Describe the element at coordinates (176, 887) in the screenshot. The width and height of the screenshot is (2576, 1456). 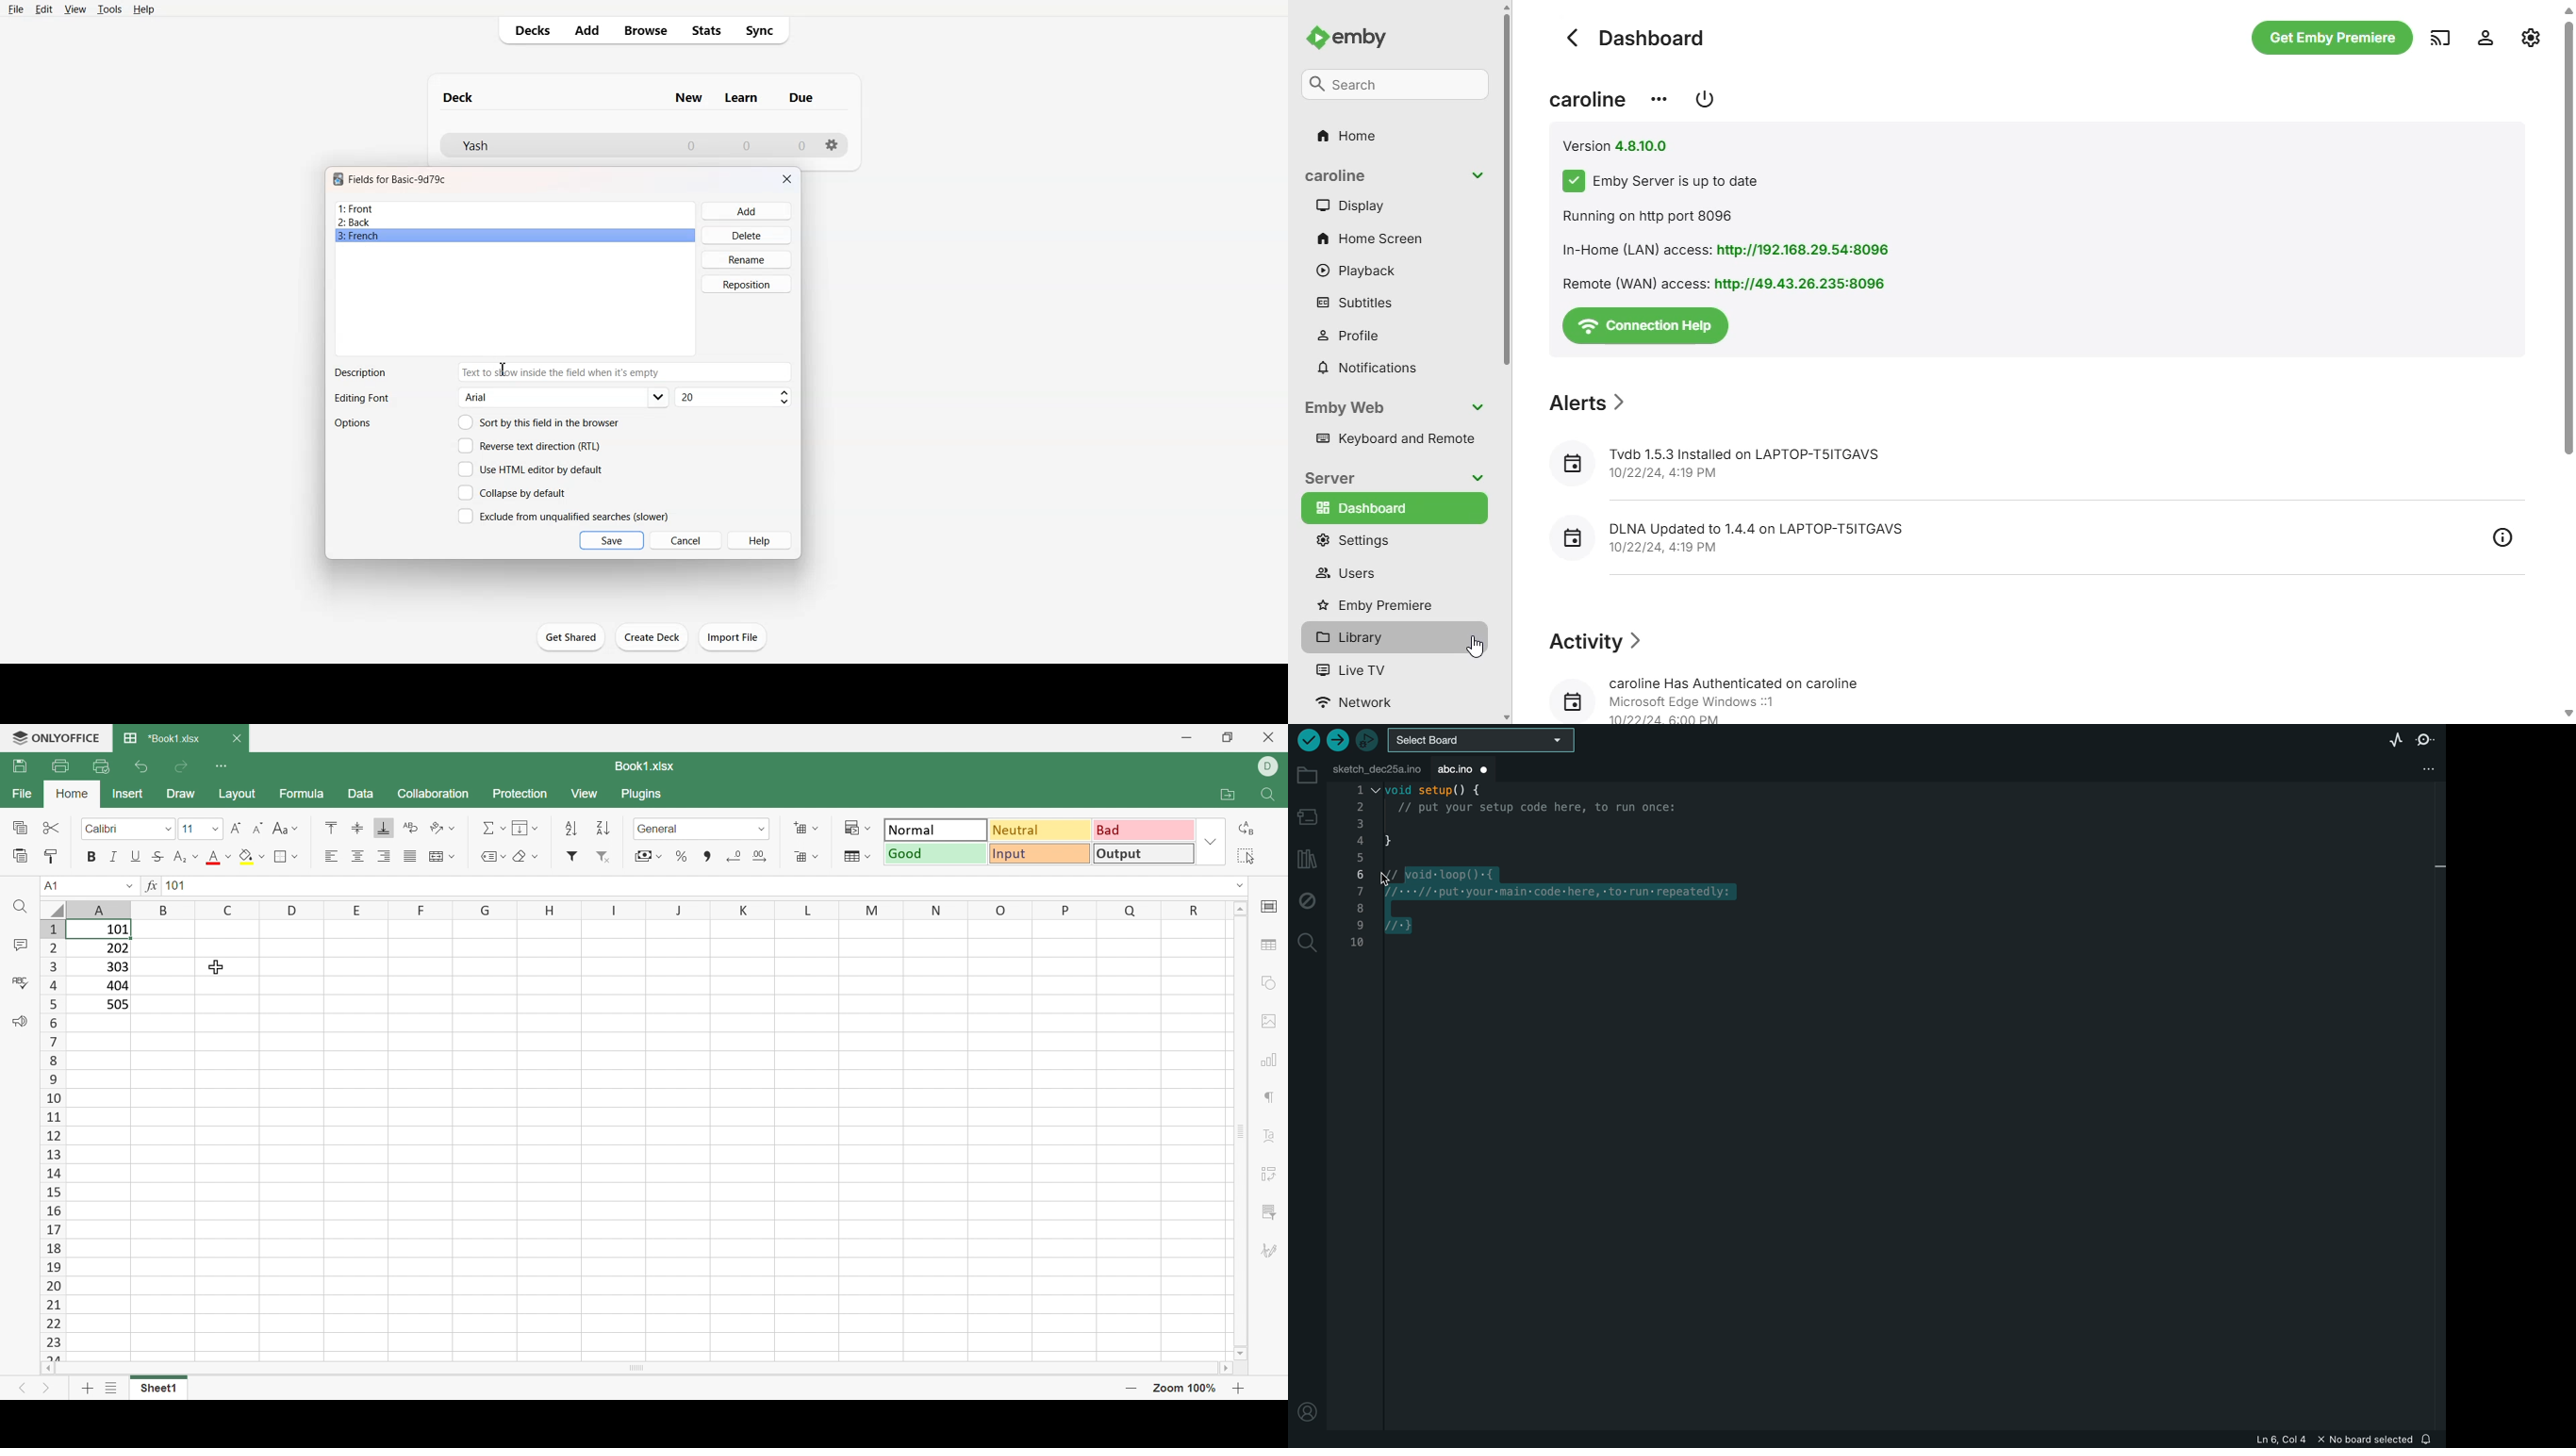
I see `101` at that location.